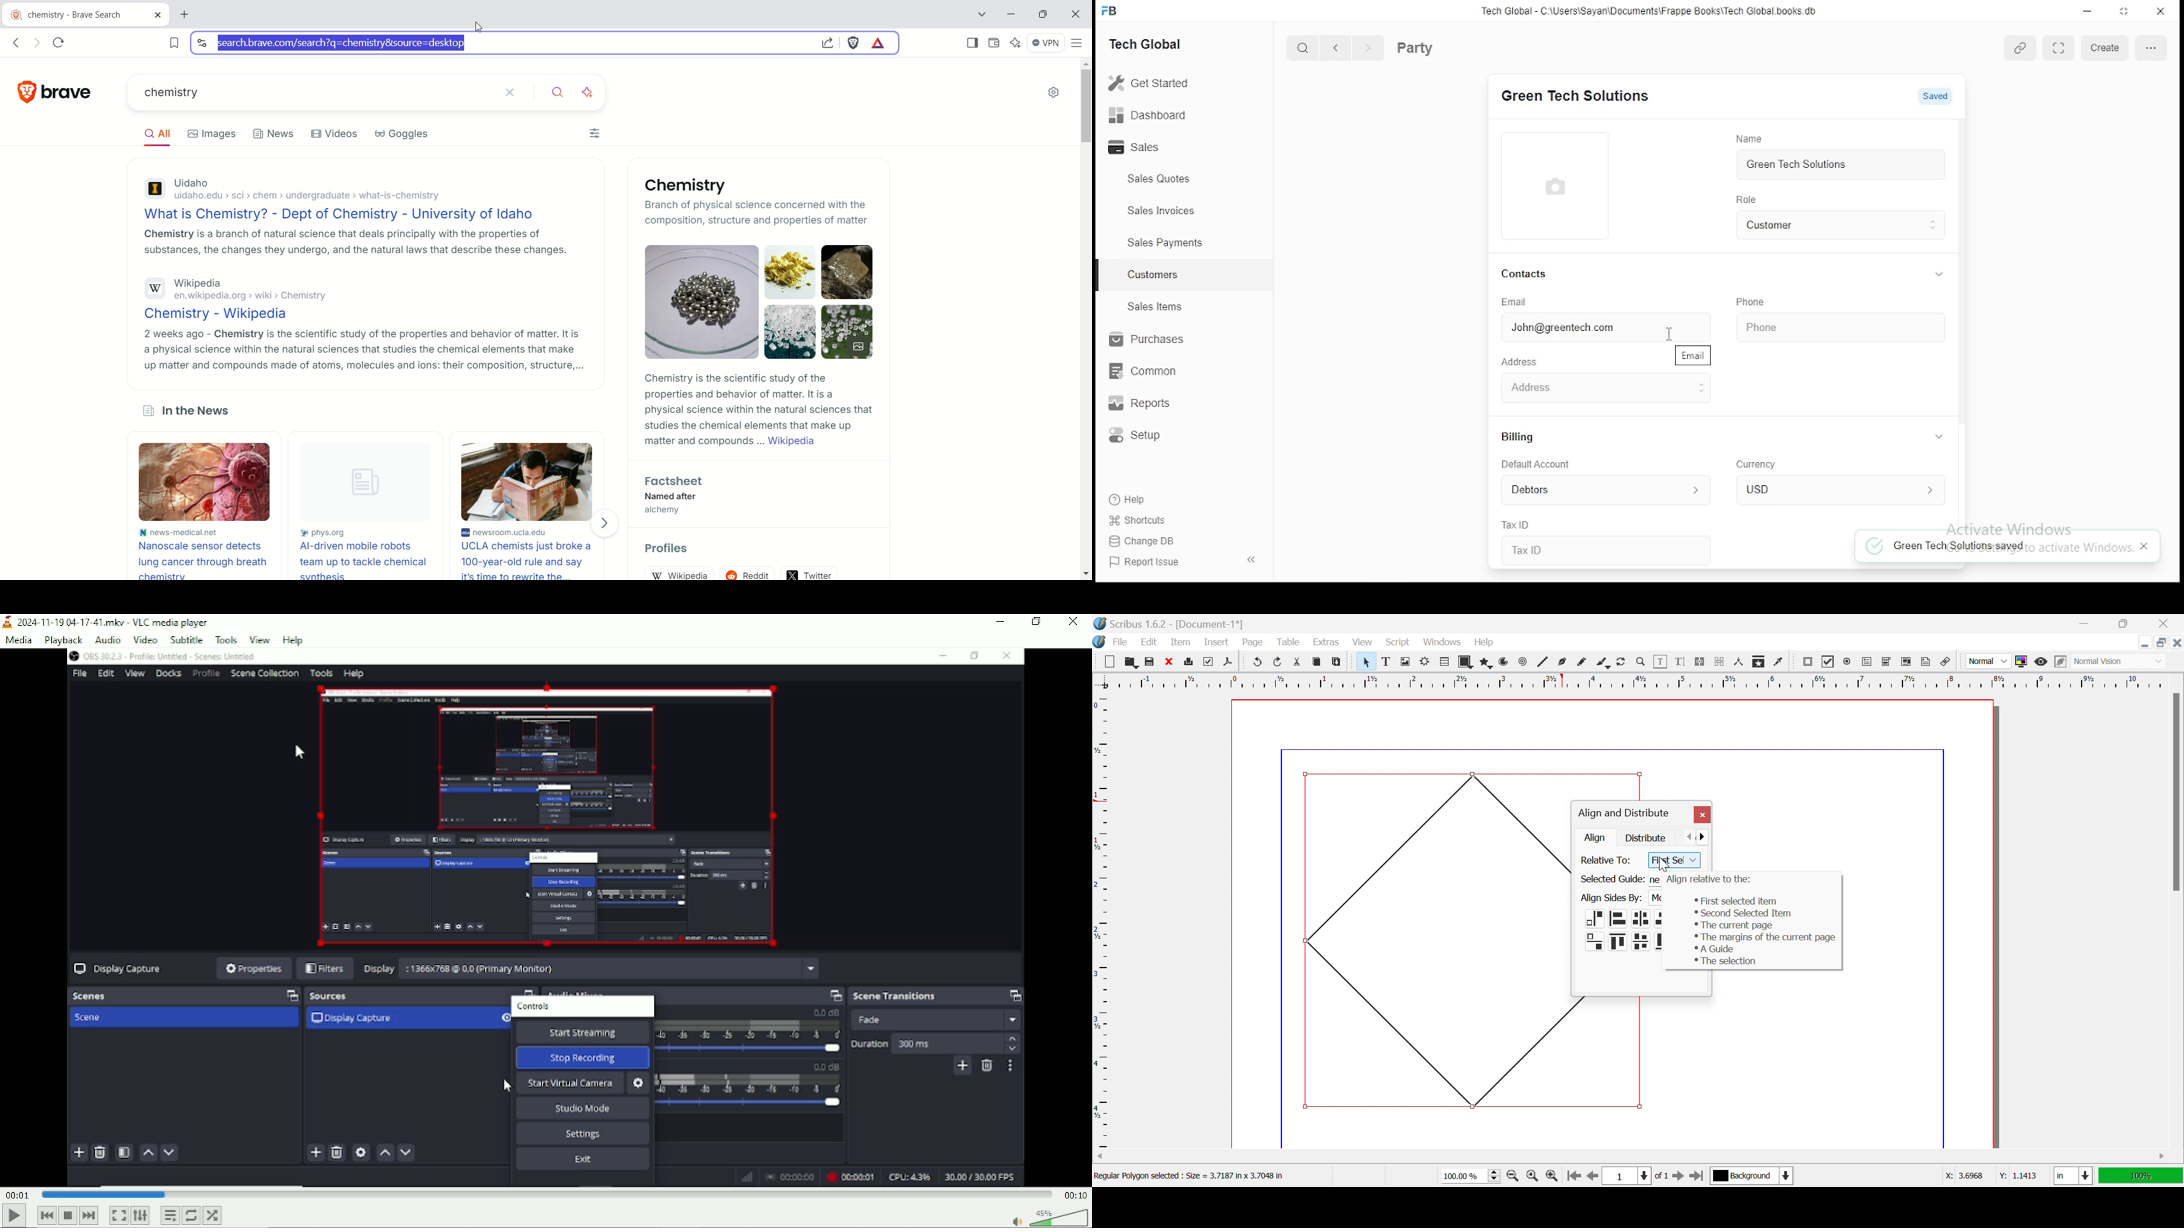  What do you see at coordinates (1336, 48) in the screenshot?
I see `previous` at bounding box center [1336, 48].